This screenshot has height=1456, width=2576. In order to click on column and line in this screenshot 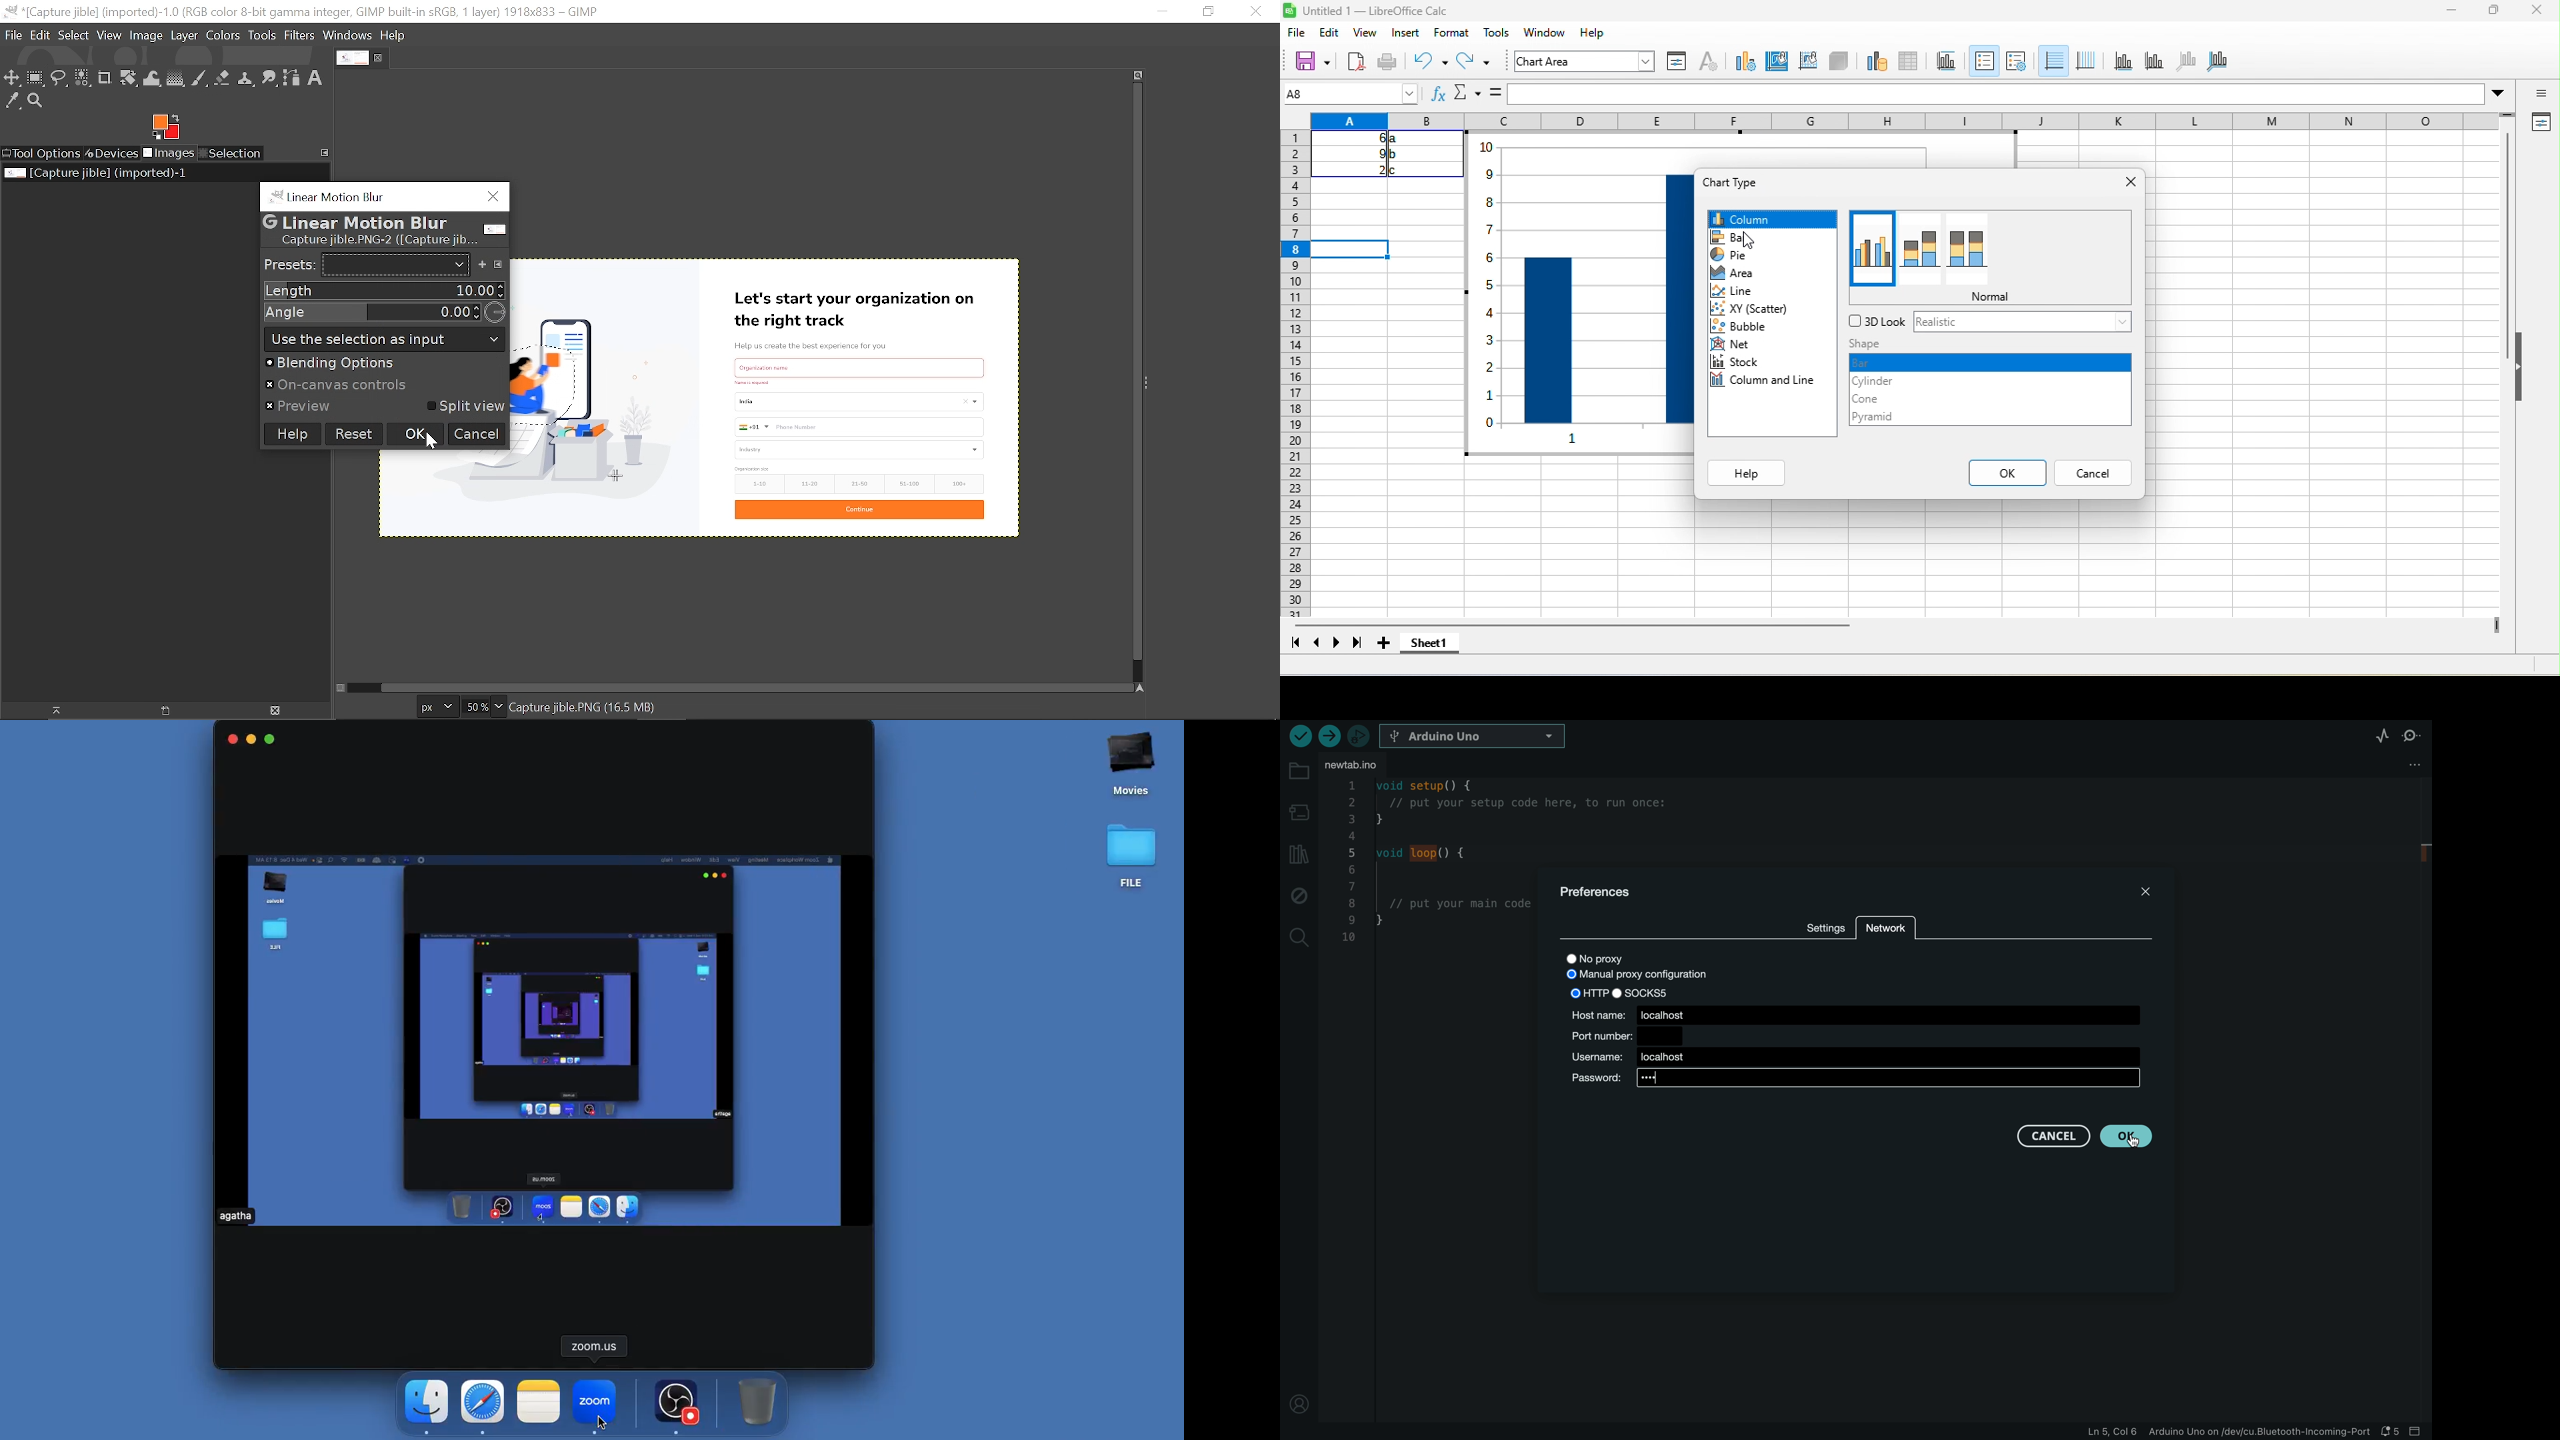, I will do `click(1769, 383)`.